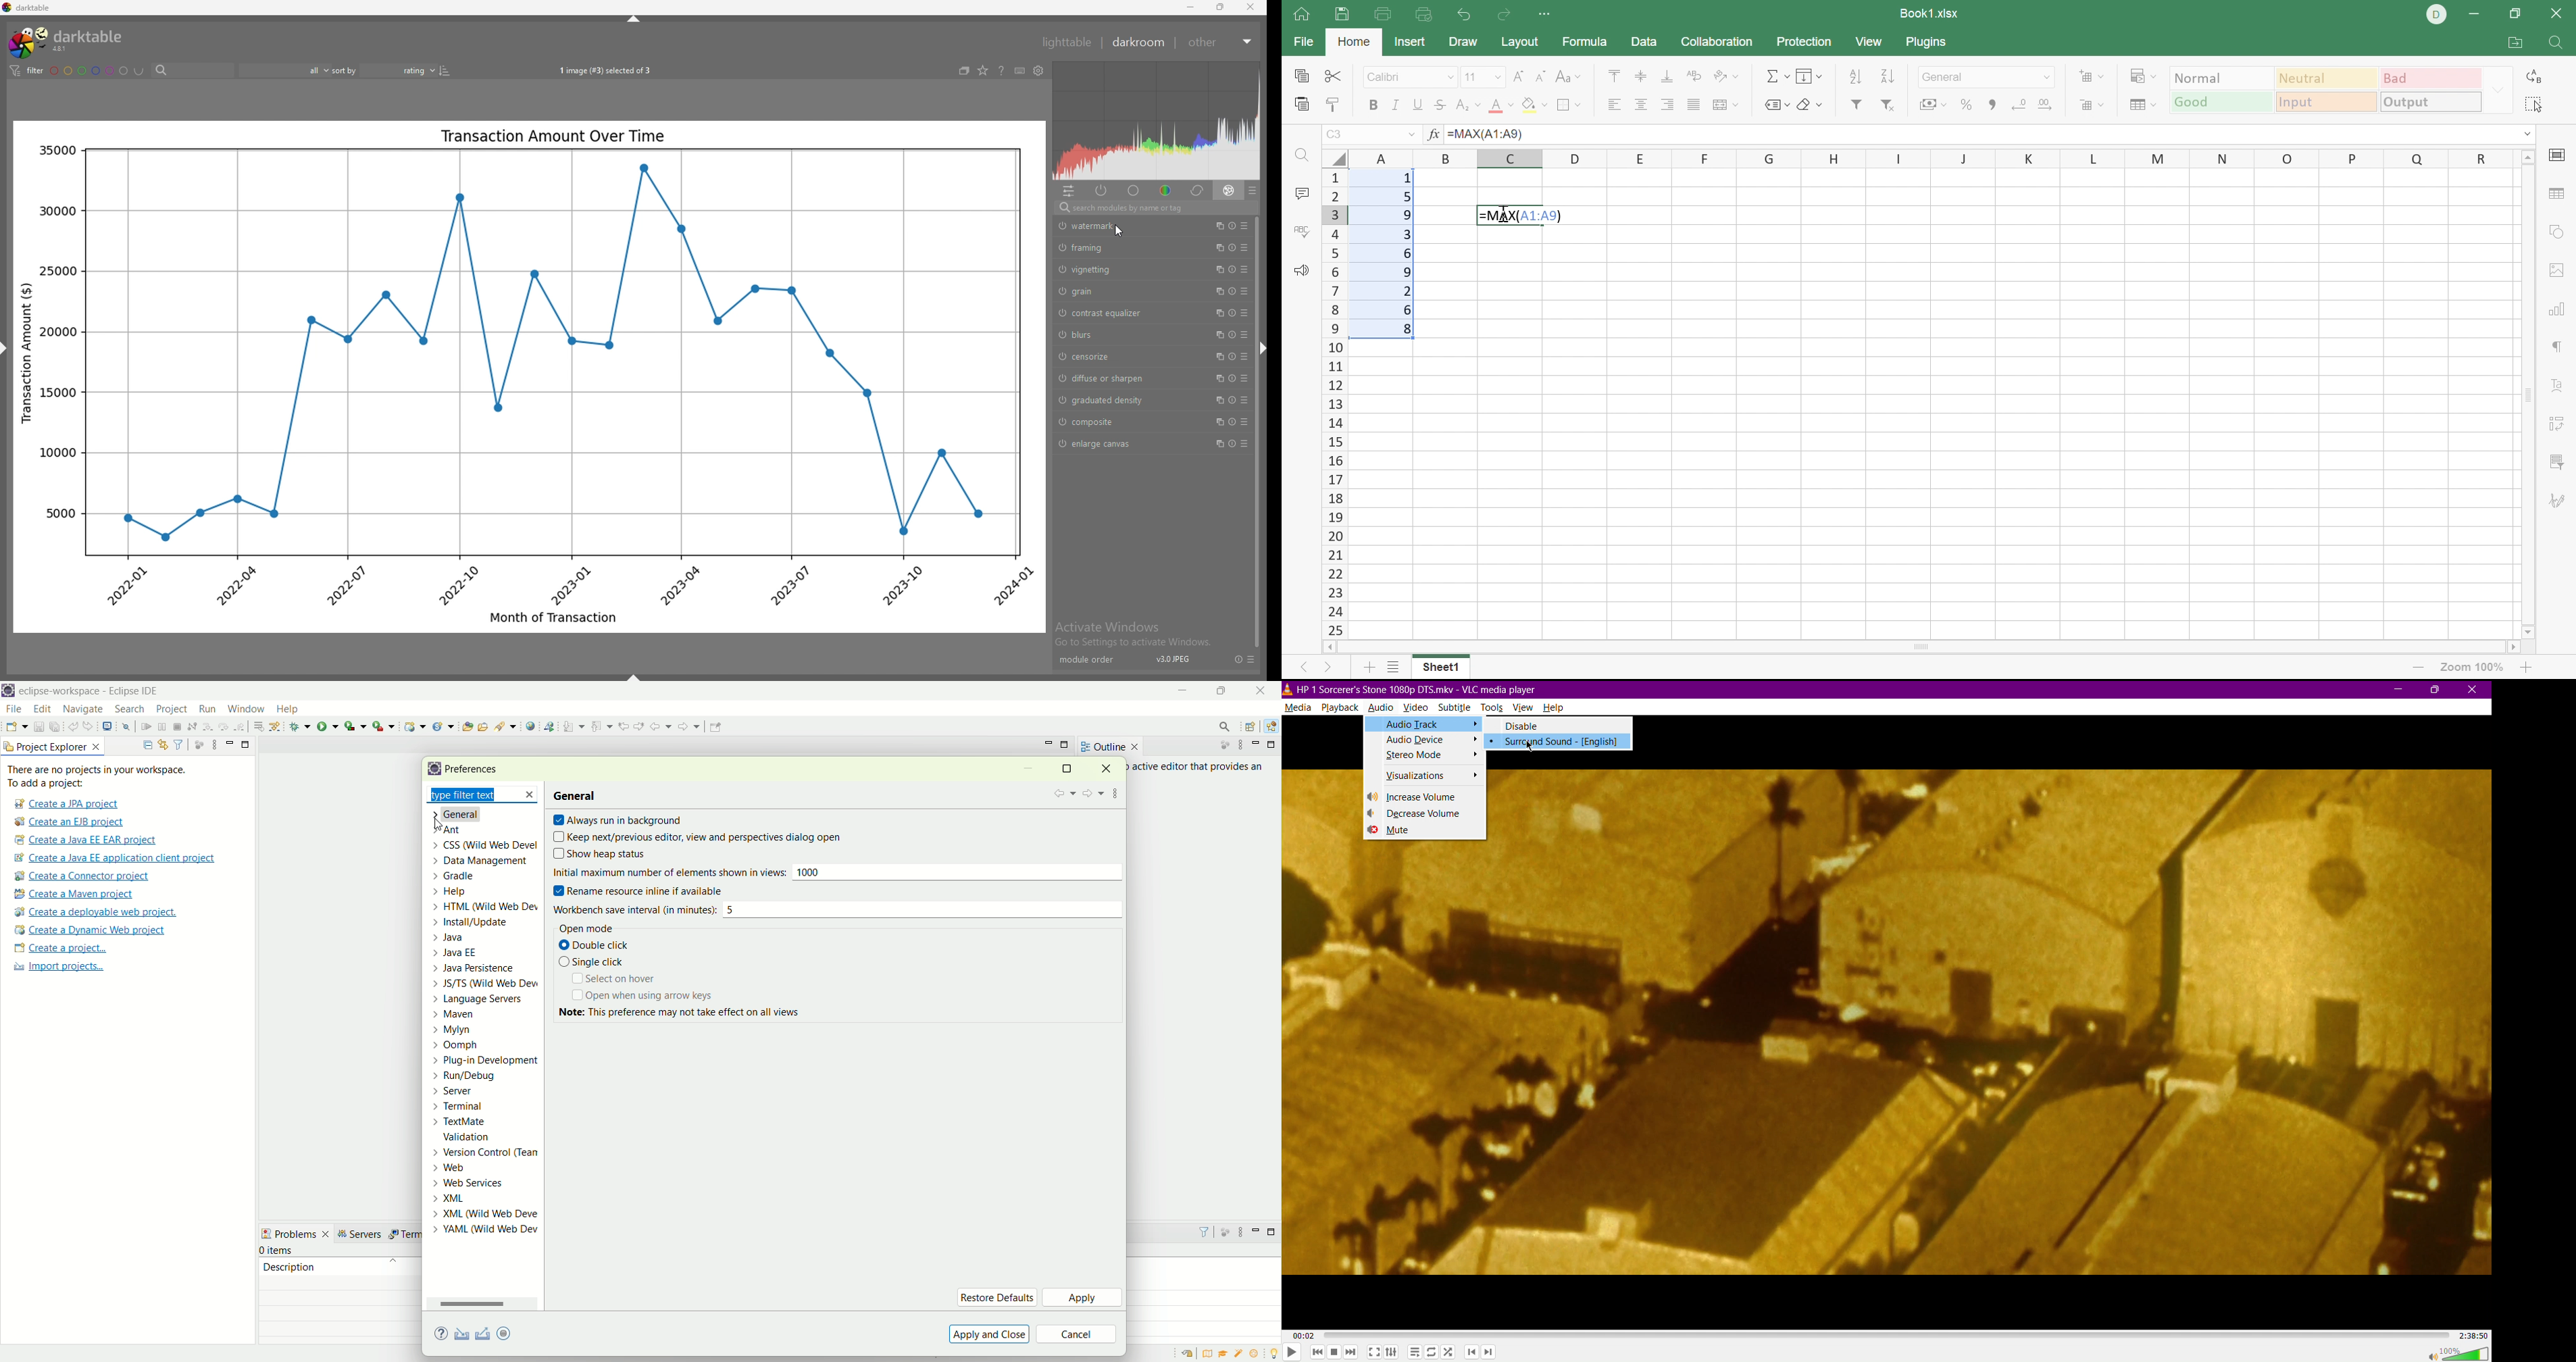  What do you see at coordinates (688, 730) in the screenshot?
I see `forward` at bounding box center [688, 730].